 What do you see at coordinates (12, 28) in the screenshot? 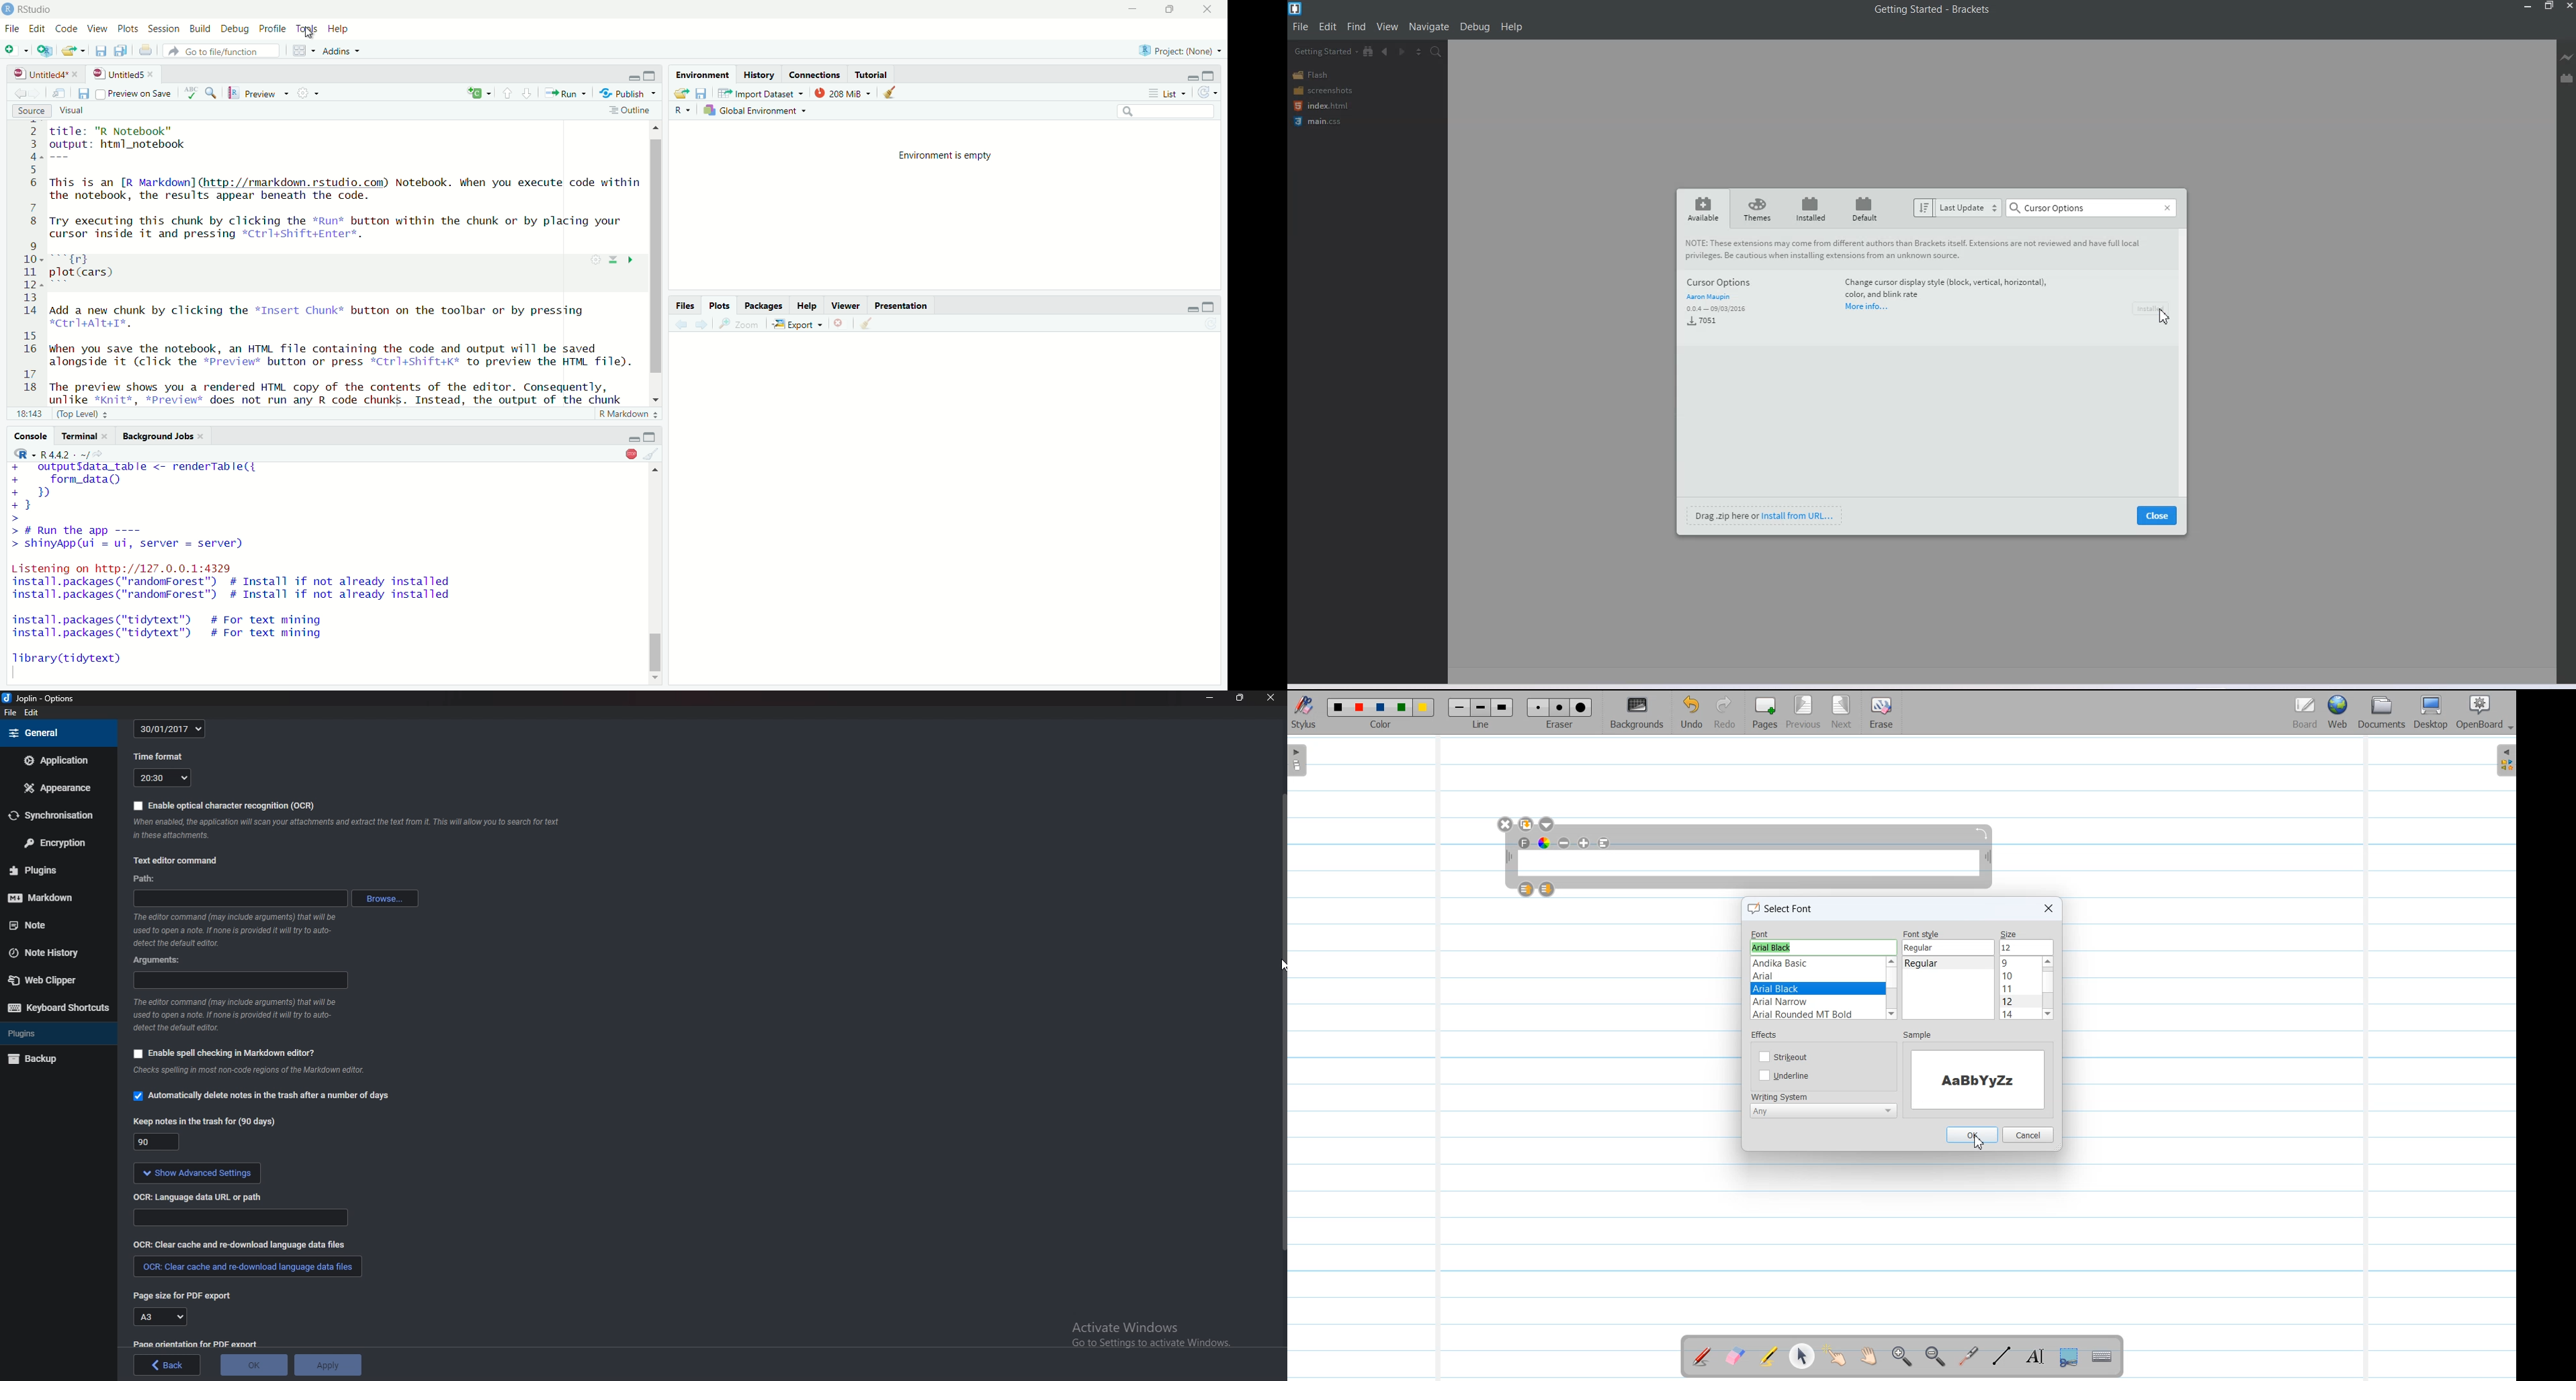
I see `File` at bounding box center [12, 28].